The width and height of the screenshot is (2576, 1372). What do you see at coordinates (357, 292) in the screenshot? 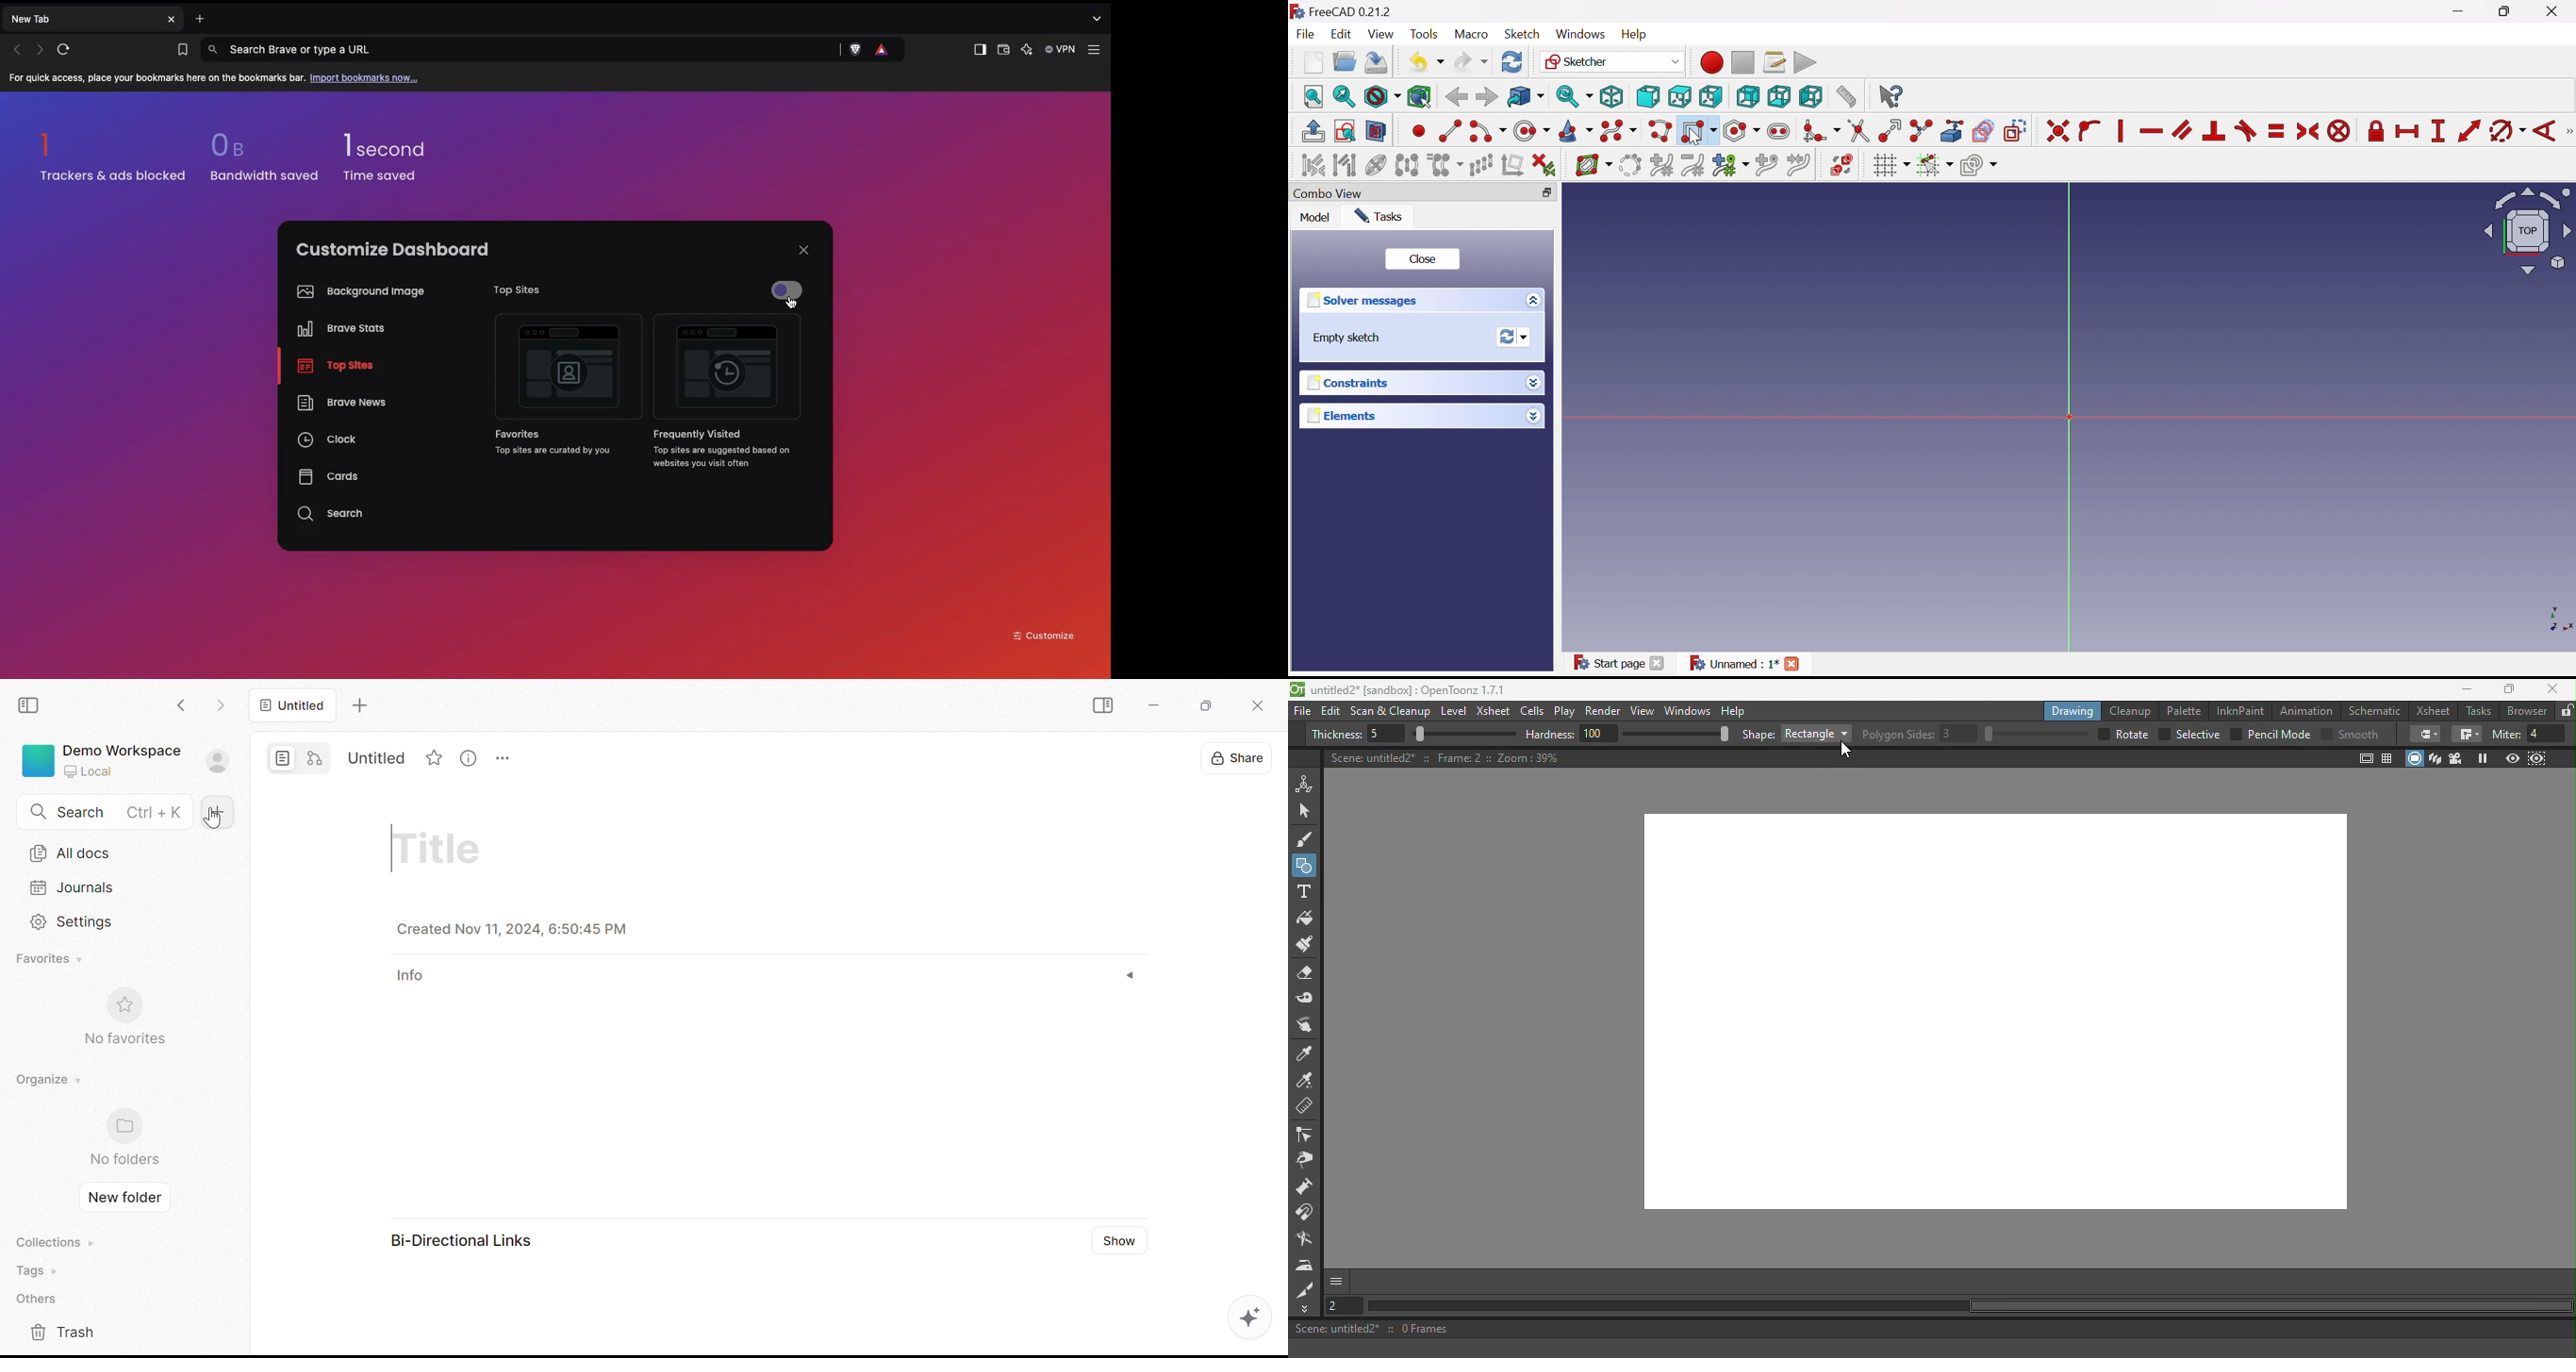
I see `Background image` at bounding box center [357, 292].